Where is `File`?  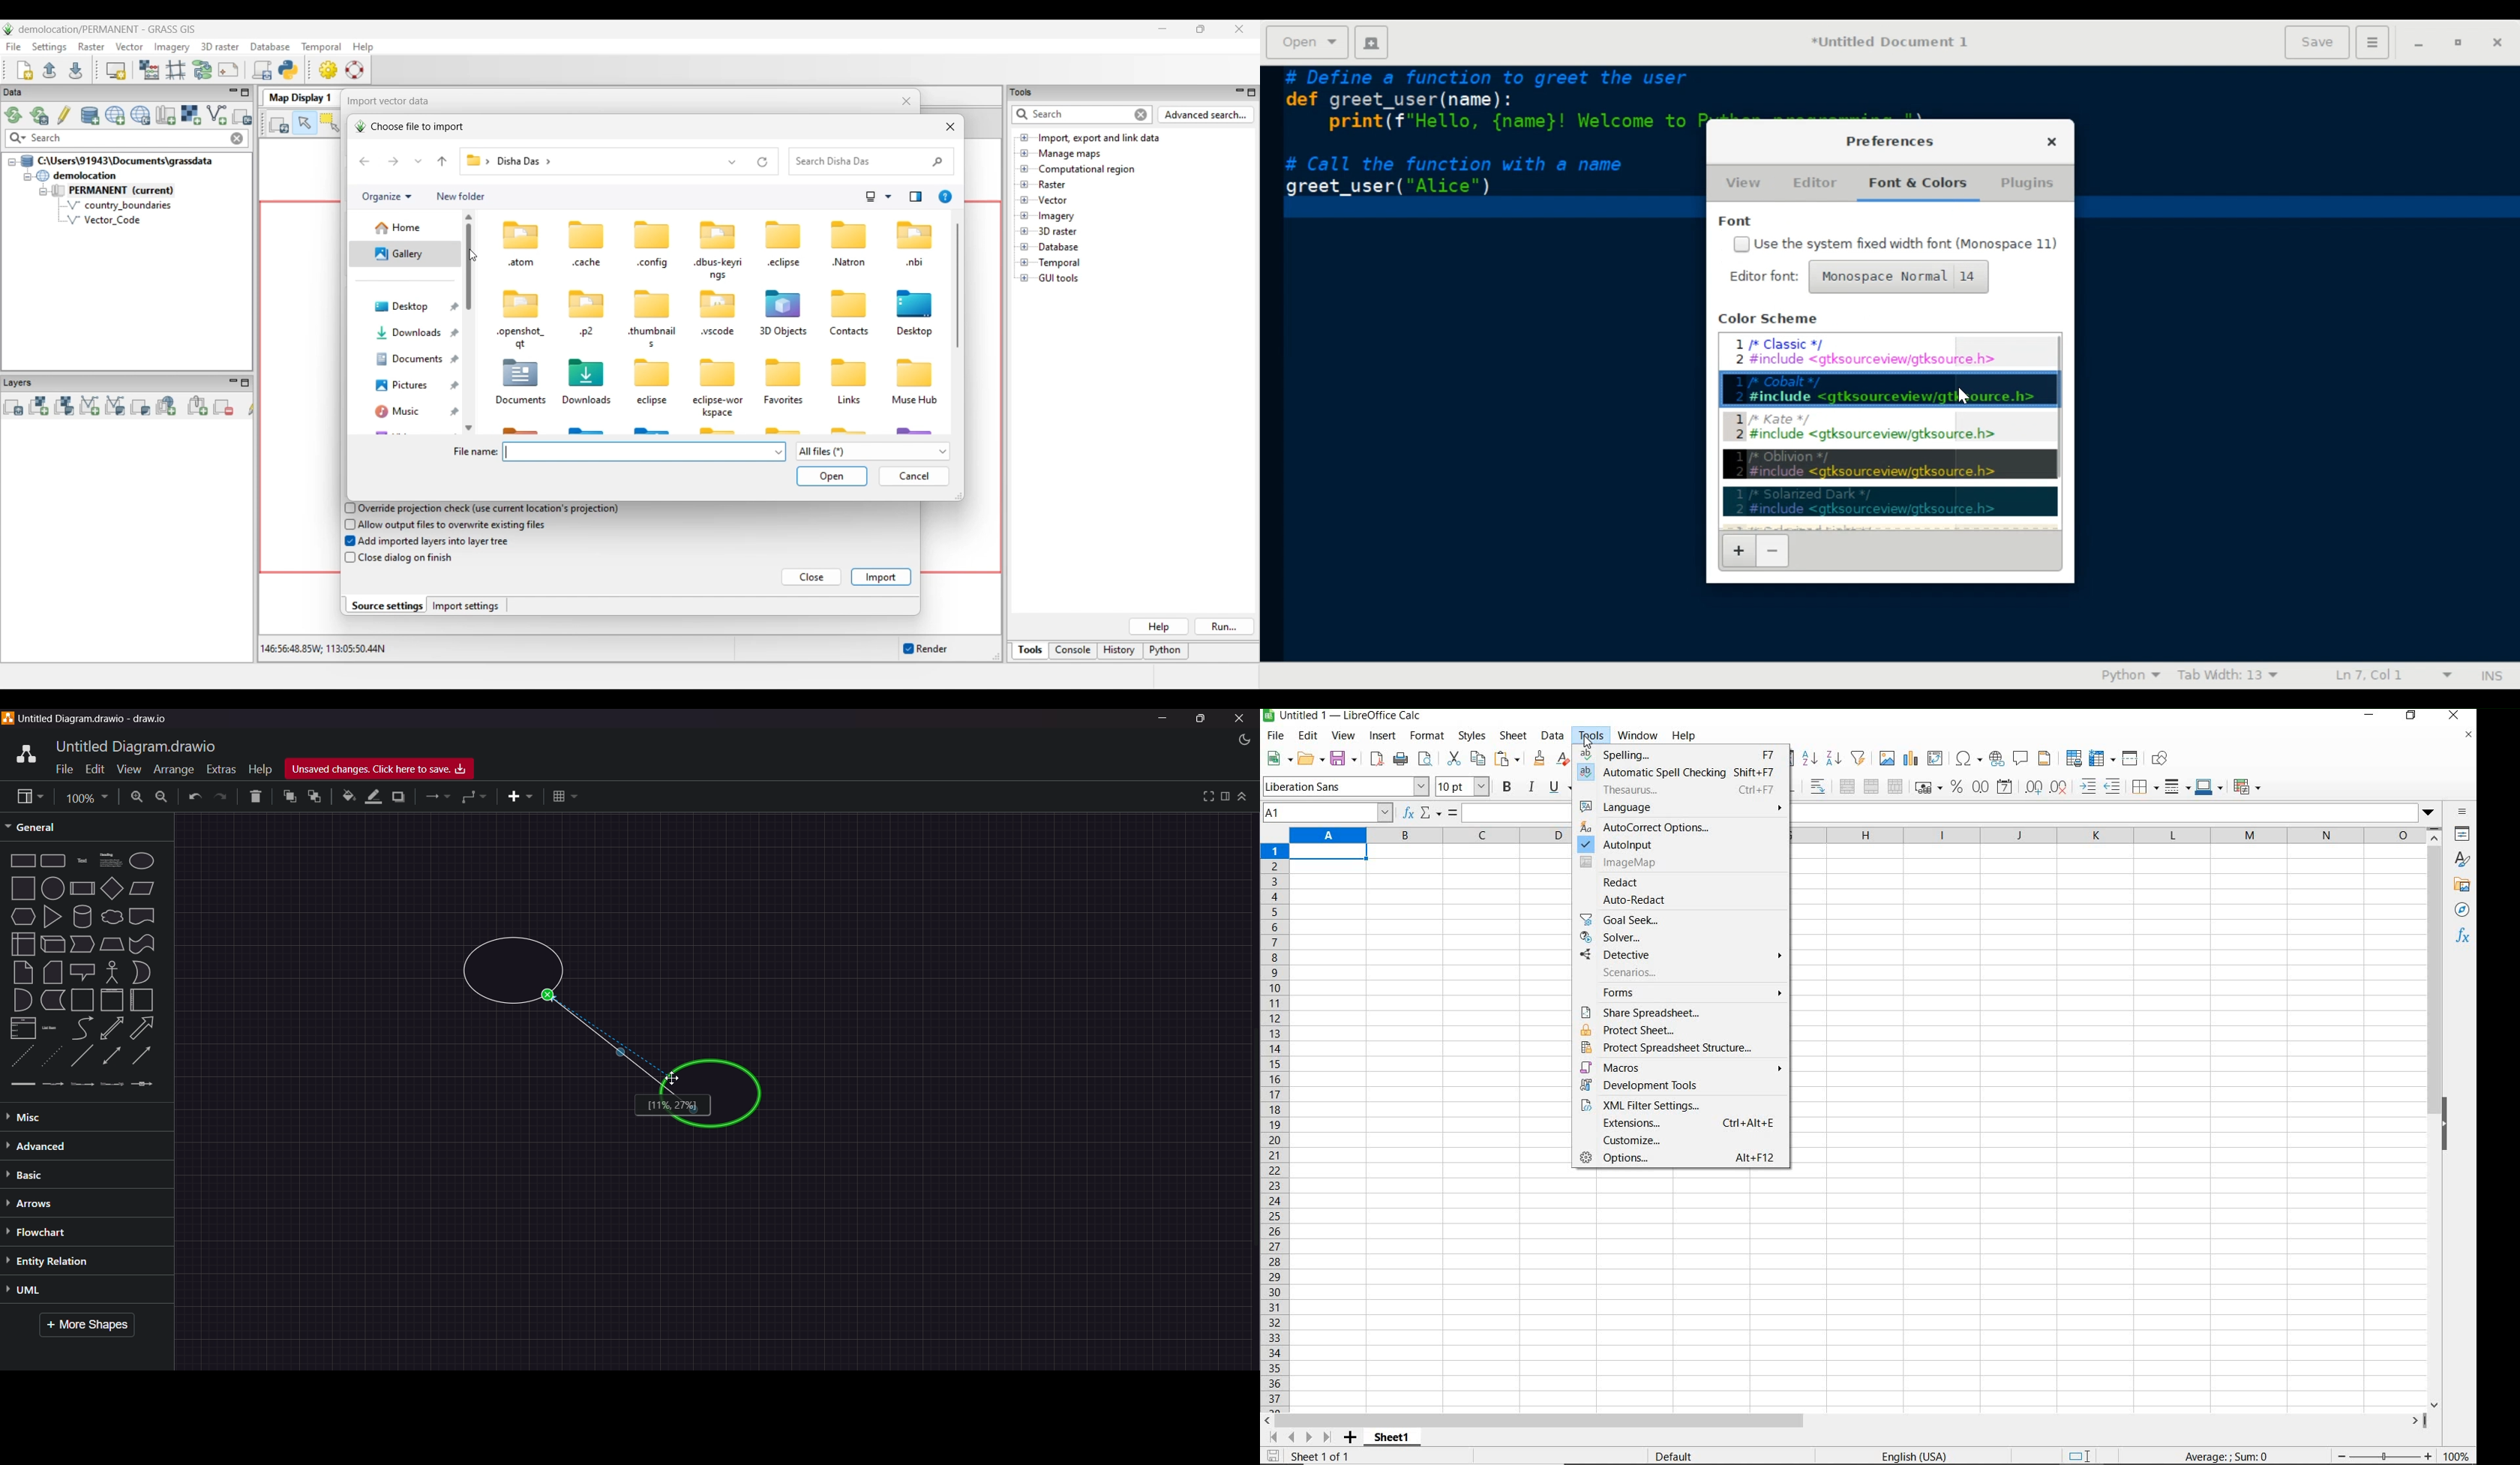
File is located at coordinates (62, 770).